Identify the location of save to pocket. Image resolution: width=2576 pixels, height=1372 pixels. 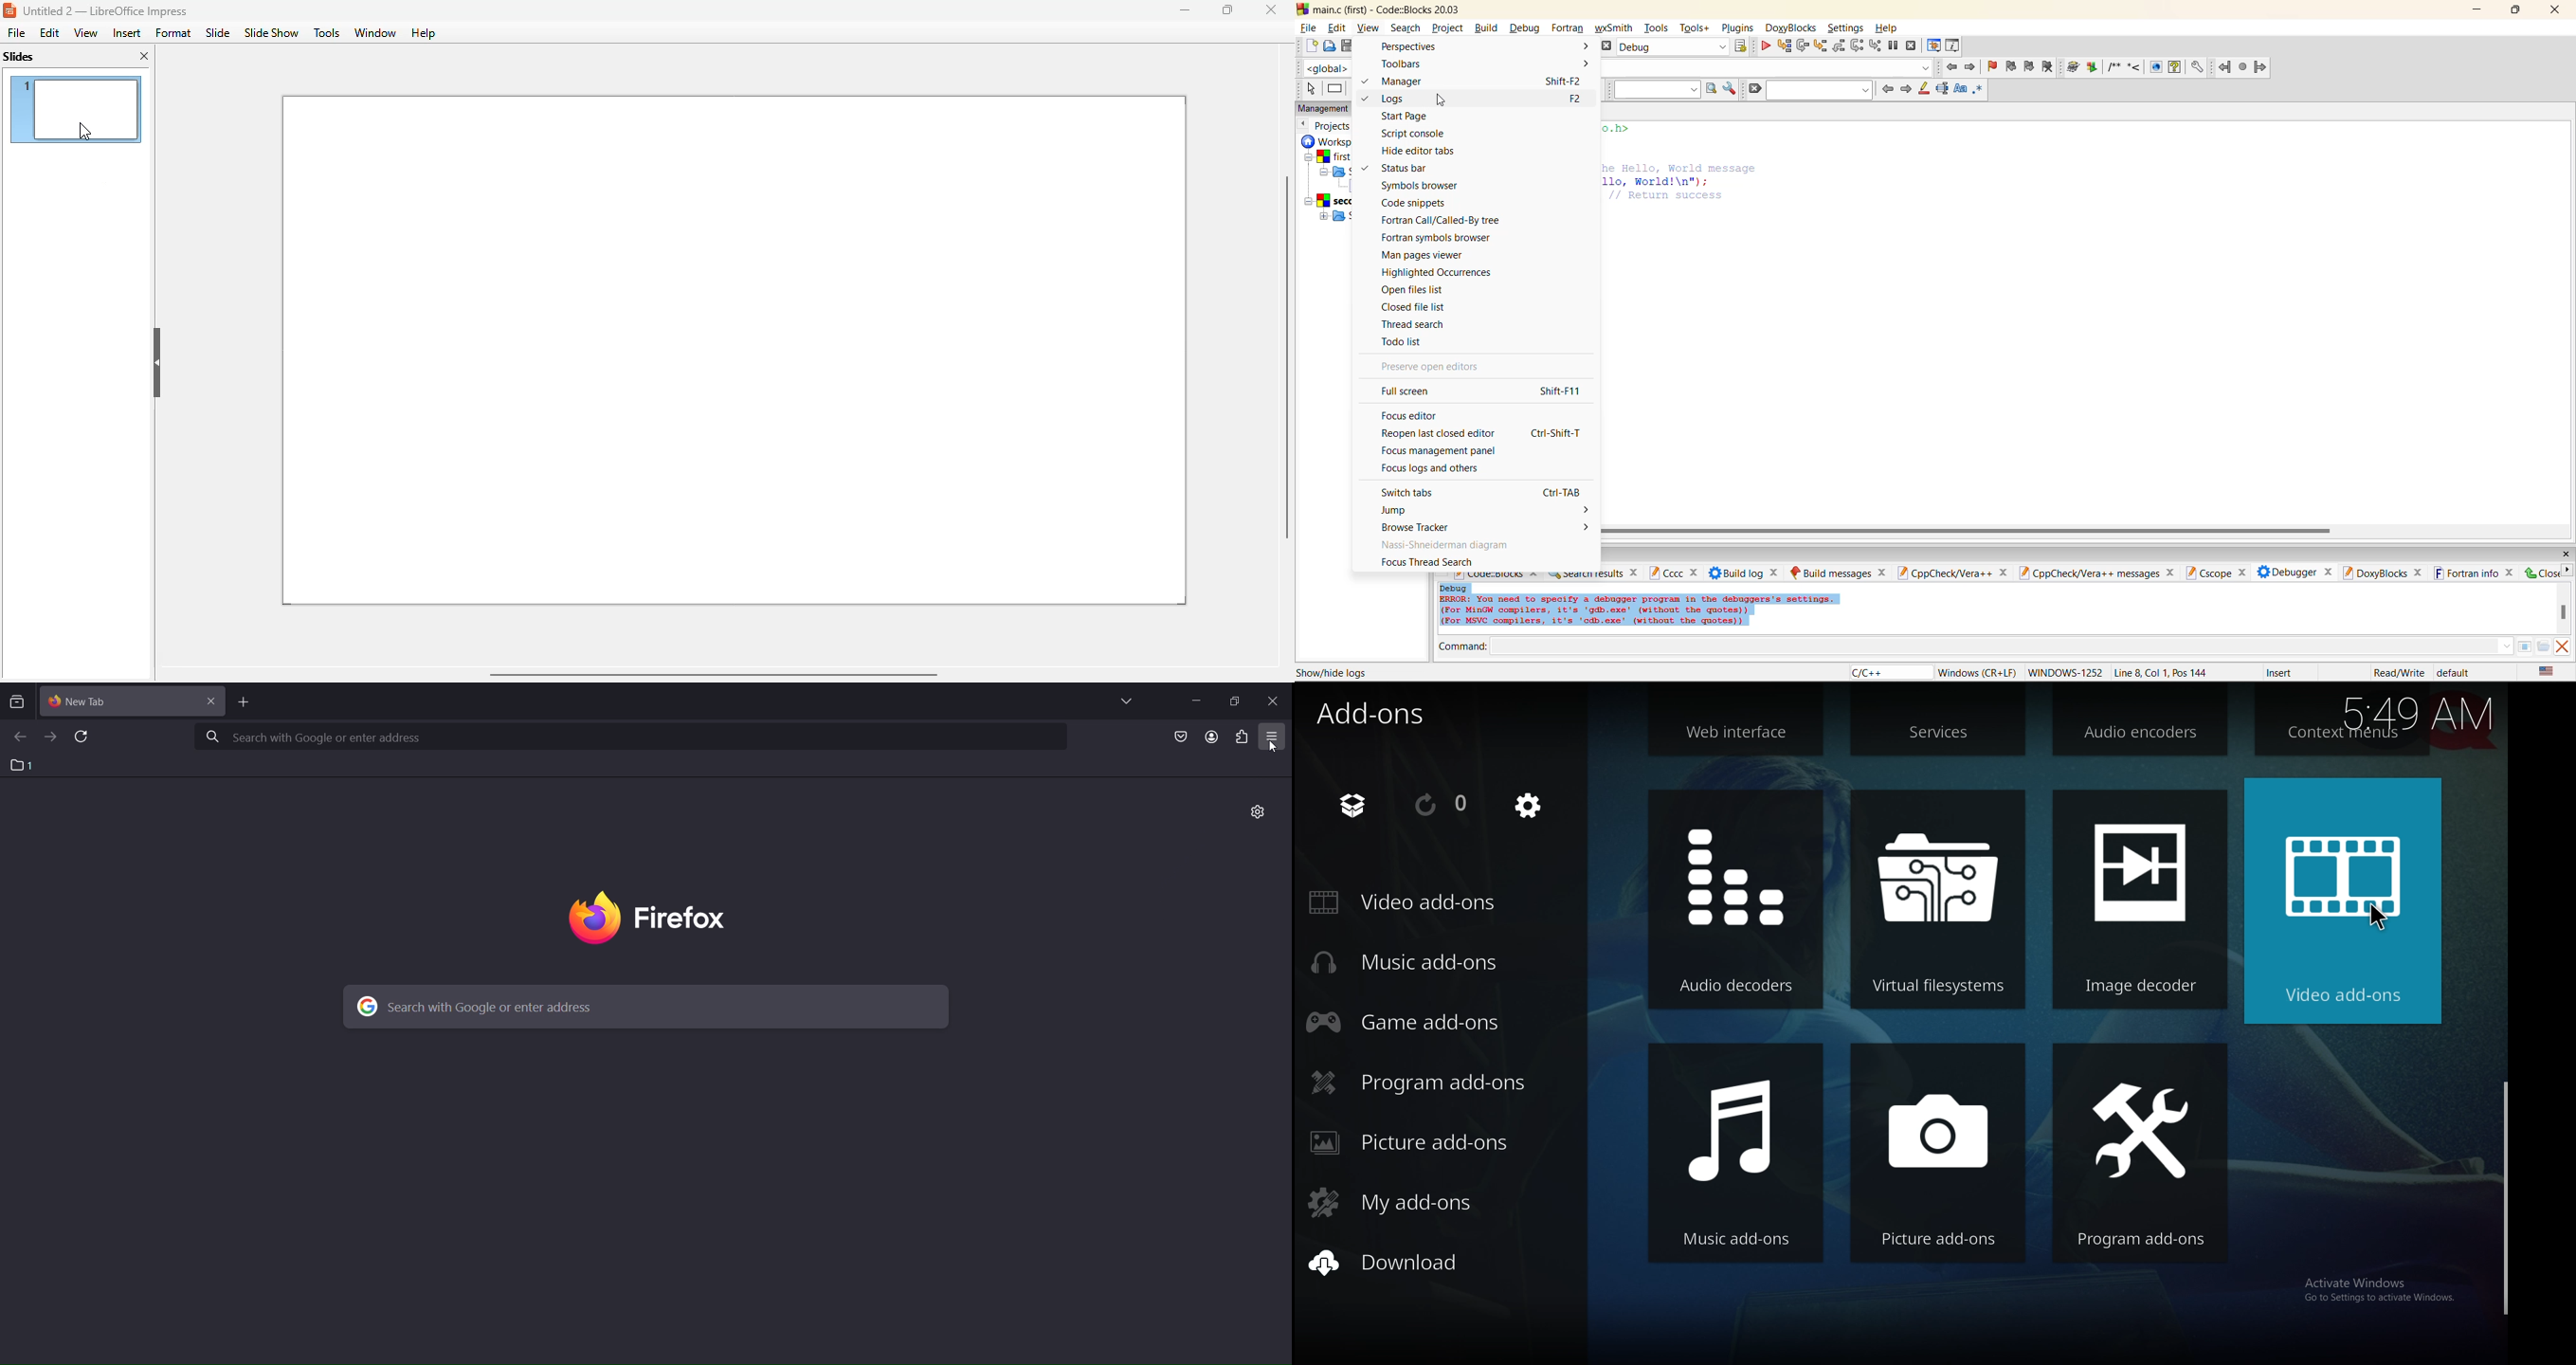
(1178, 737).